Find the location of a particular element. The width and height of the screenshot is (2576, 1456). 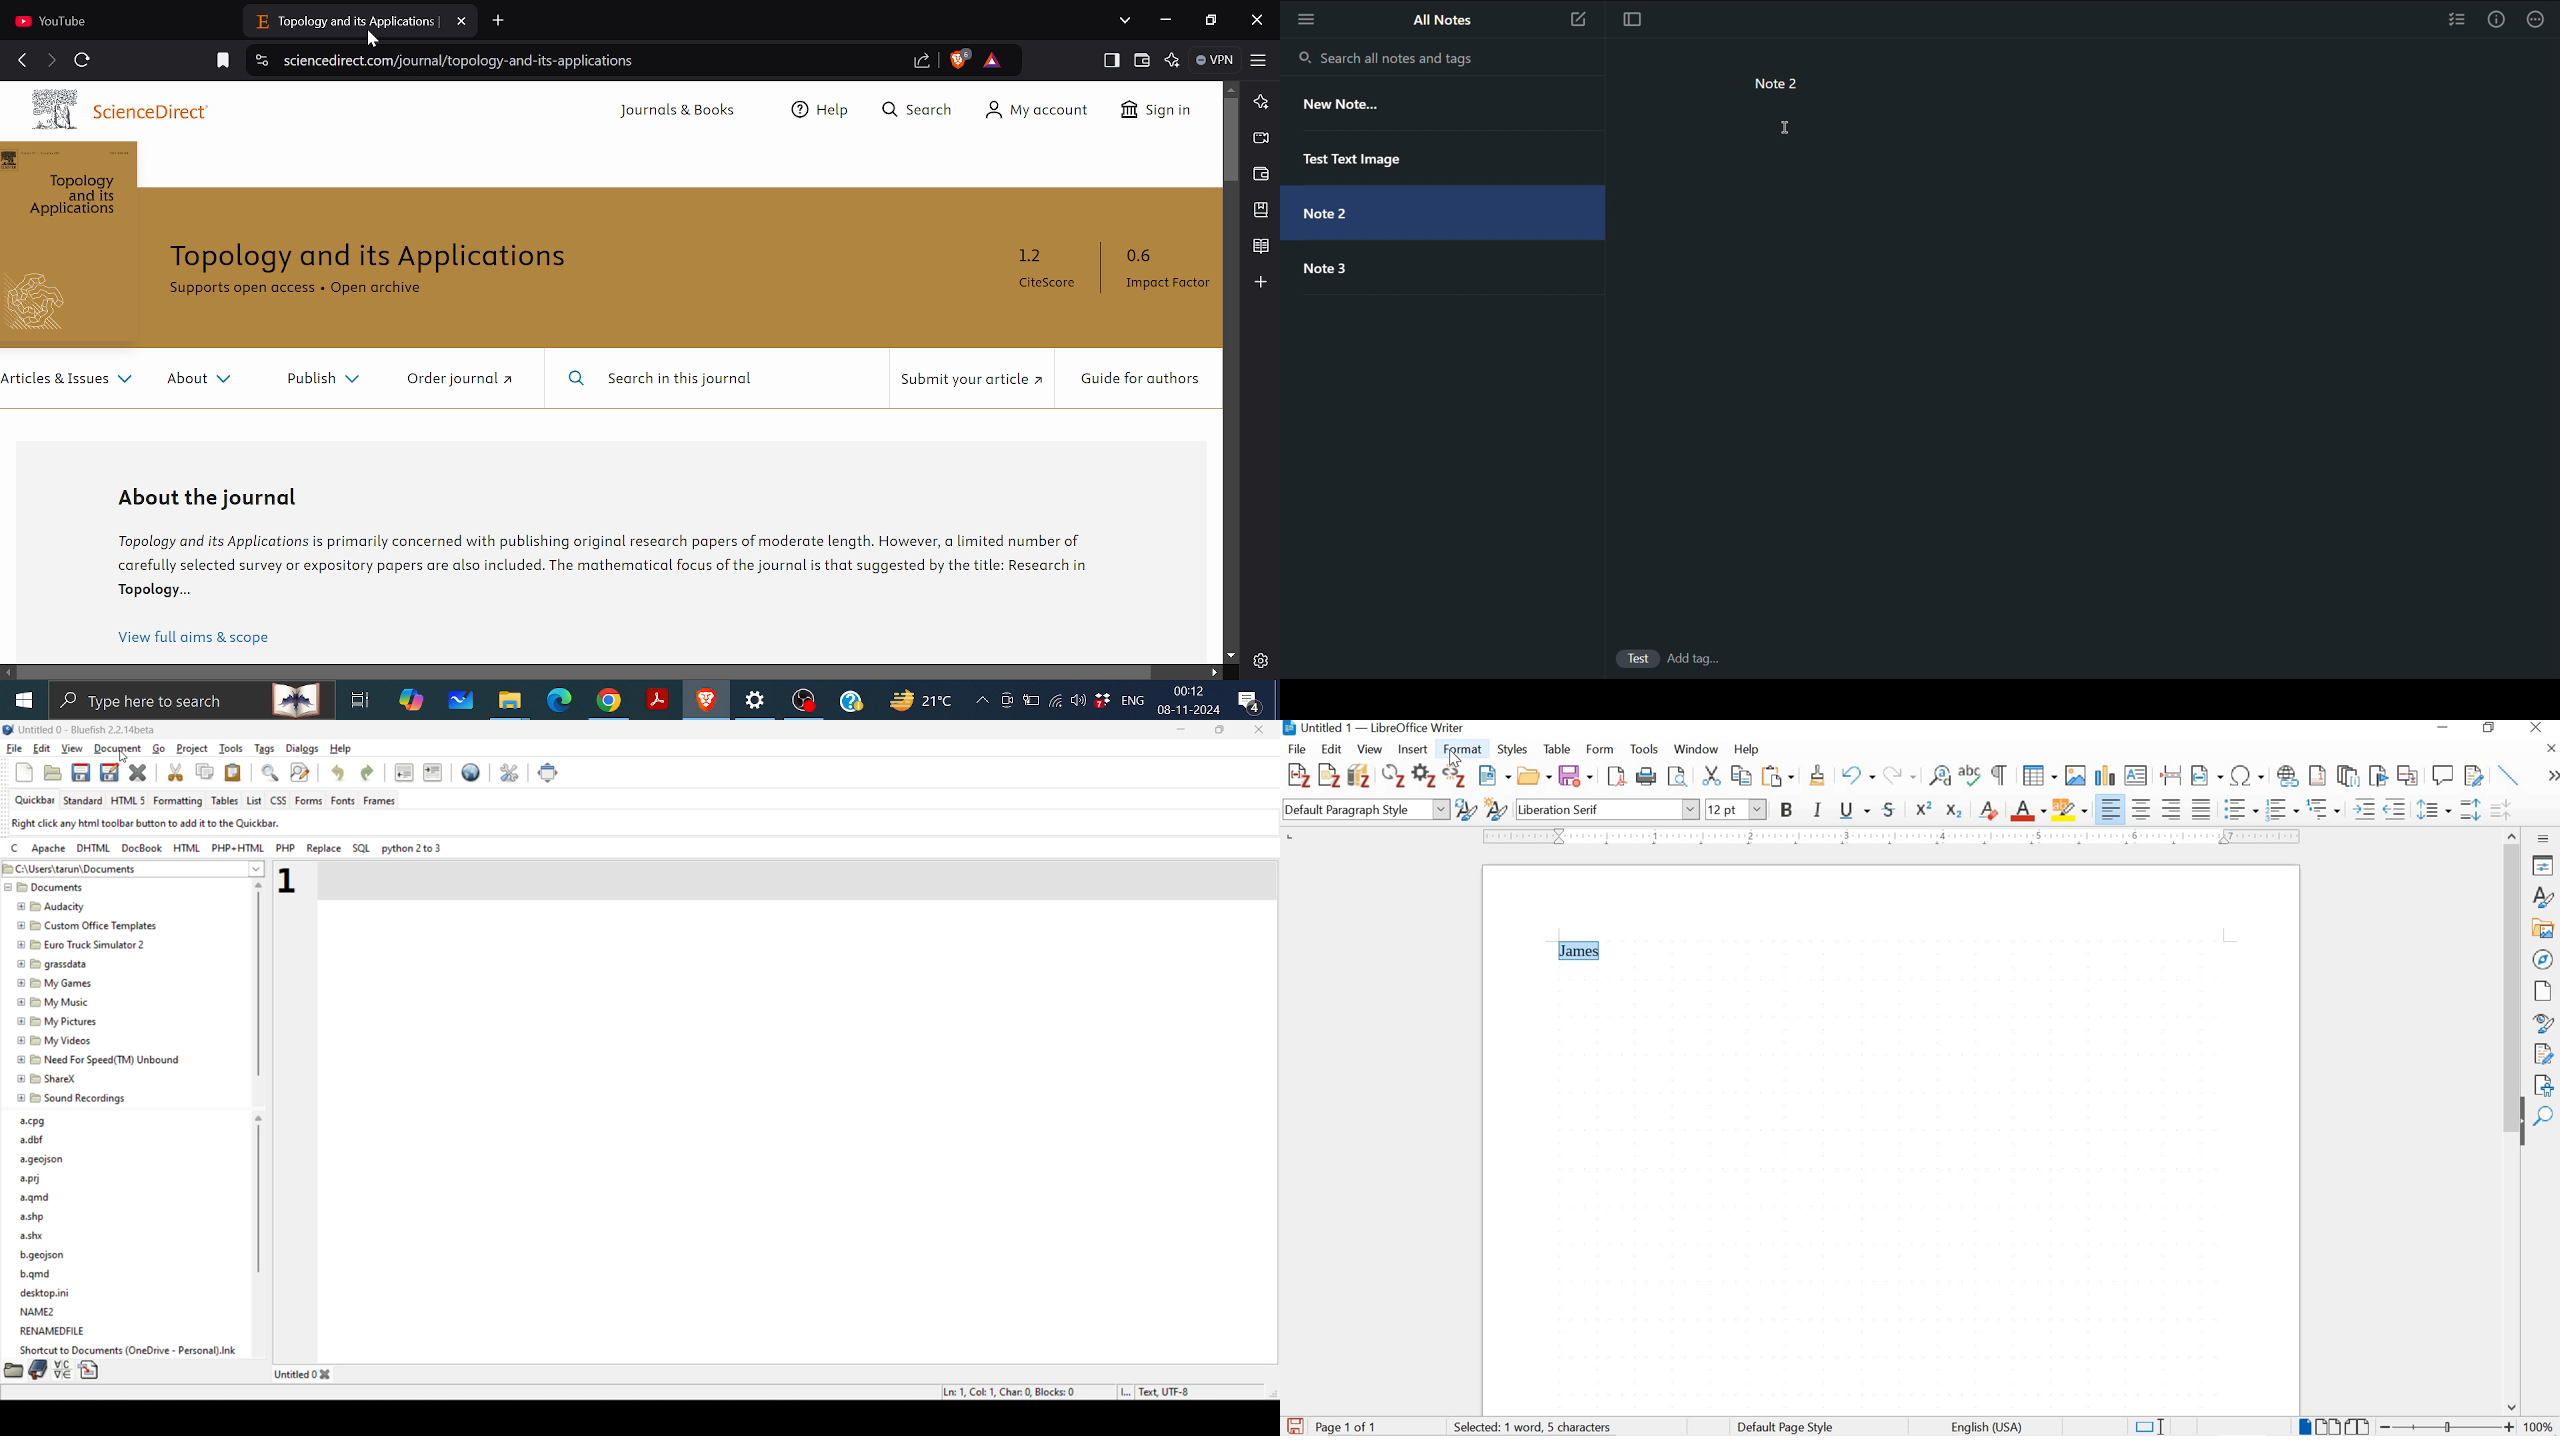

toggle formatting marks is located at coordinates (2000, 775).